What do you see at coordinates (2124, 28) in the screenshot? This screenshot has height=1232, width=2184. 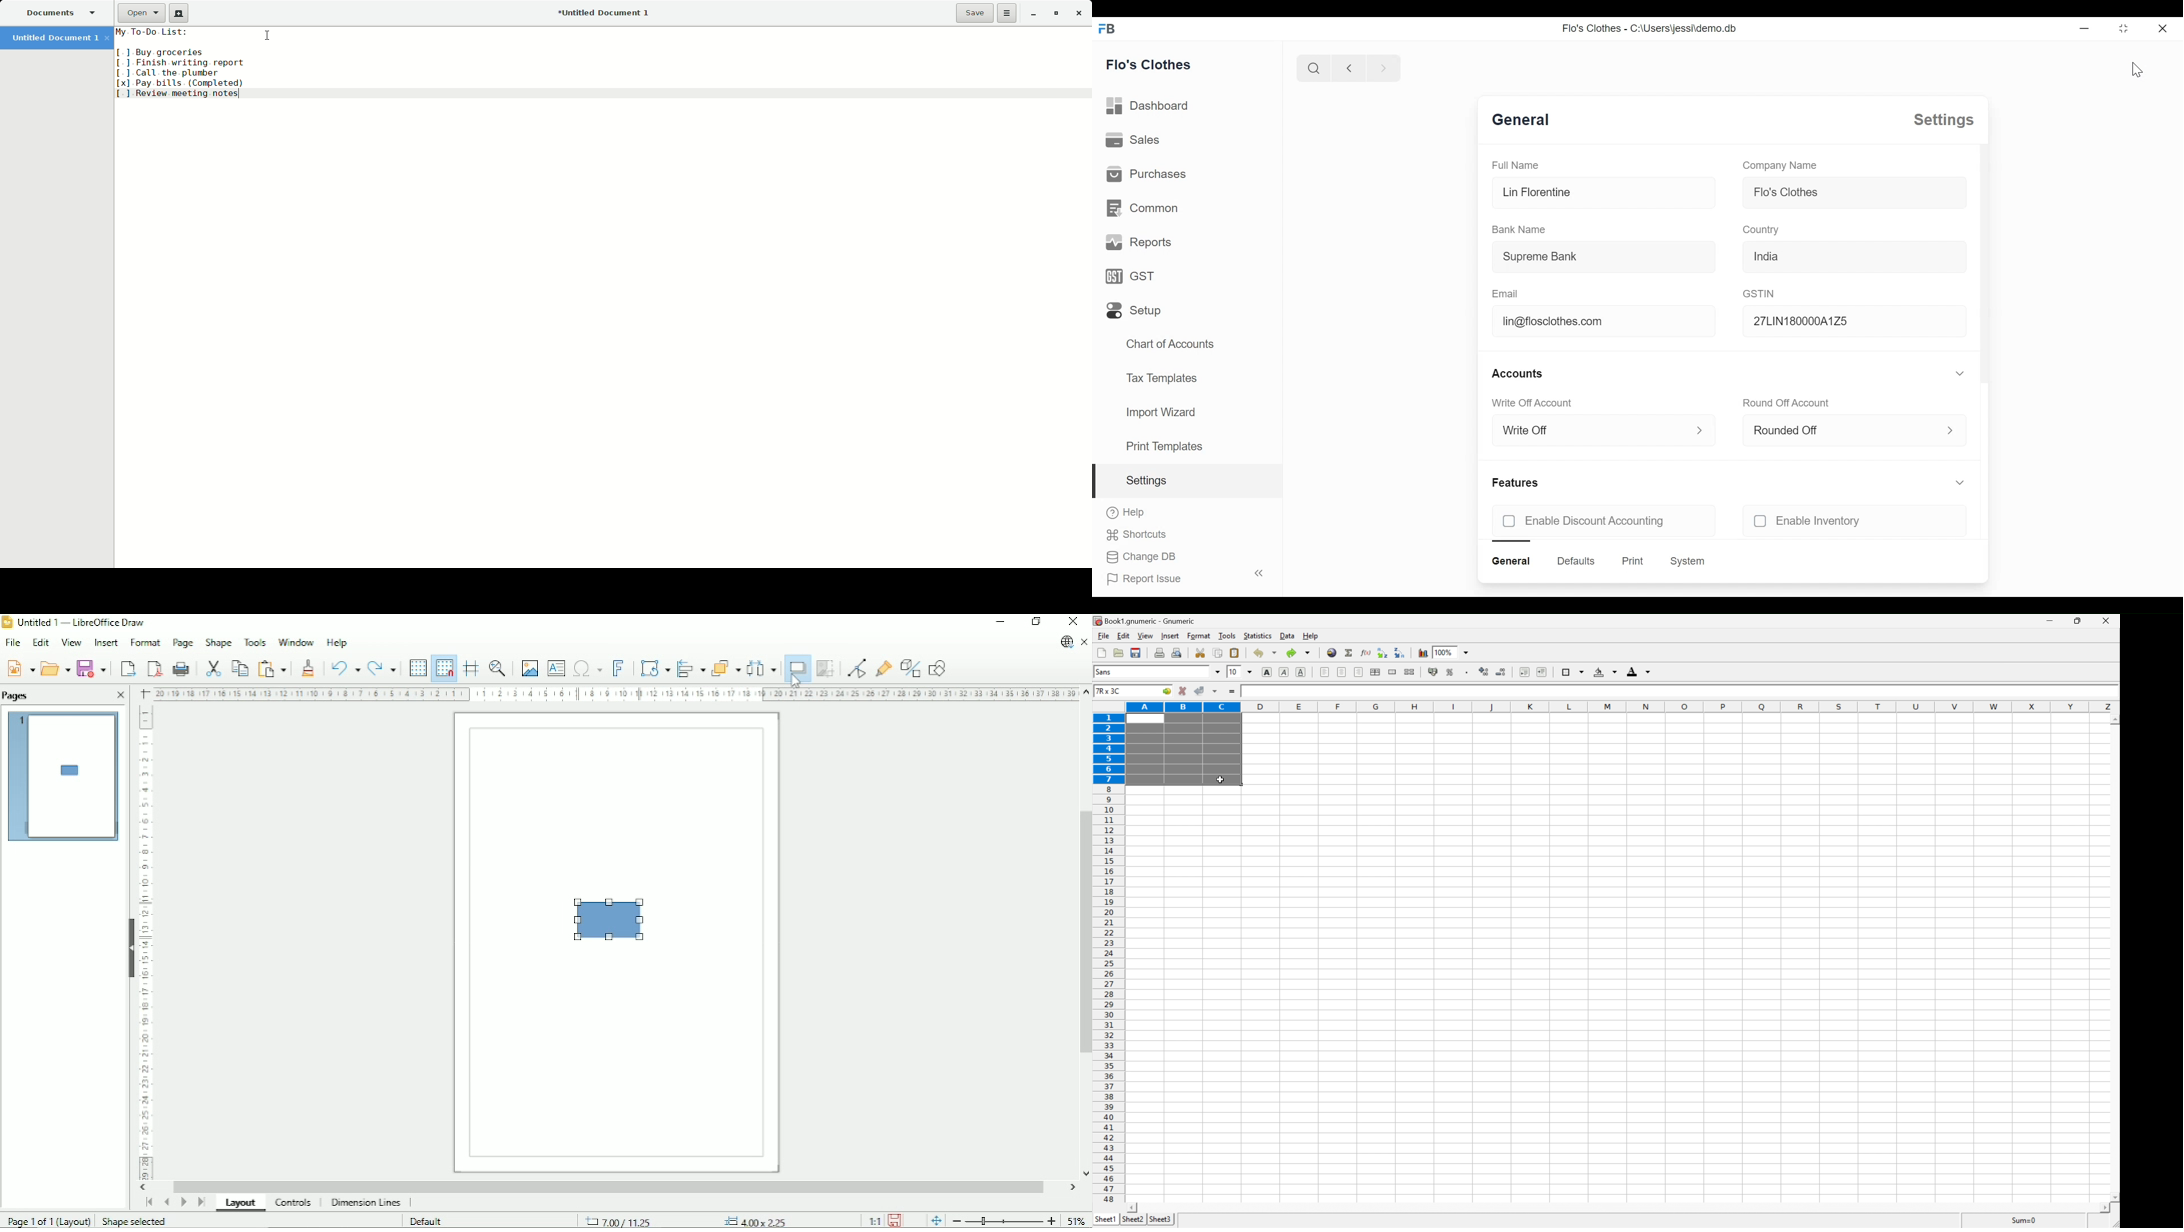 I see `toggle between form and full width` at bounding box center [2124, 28].